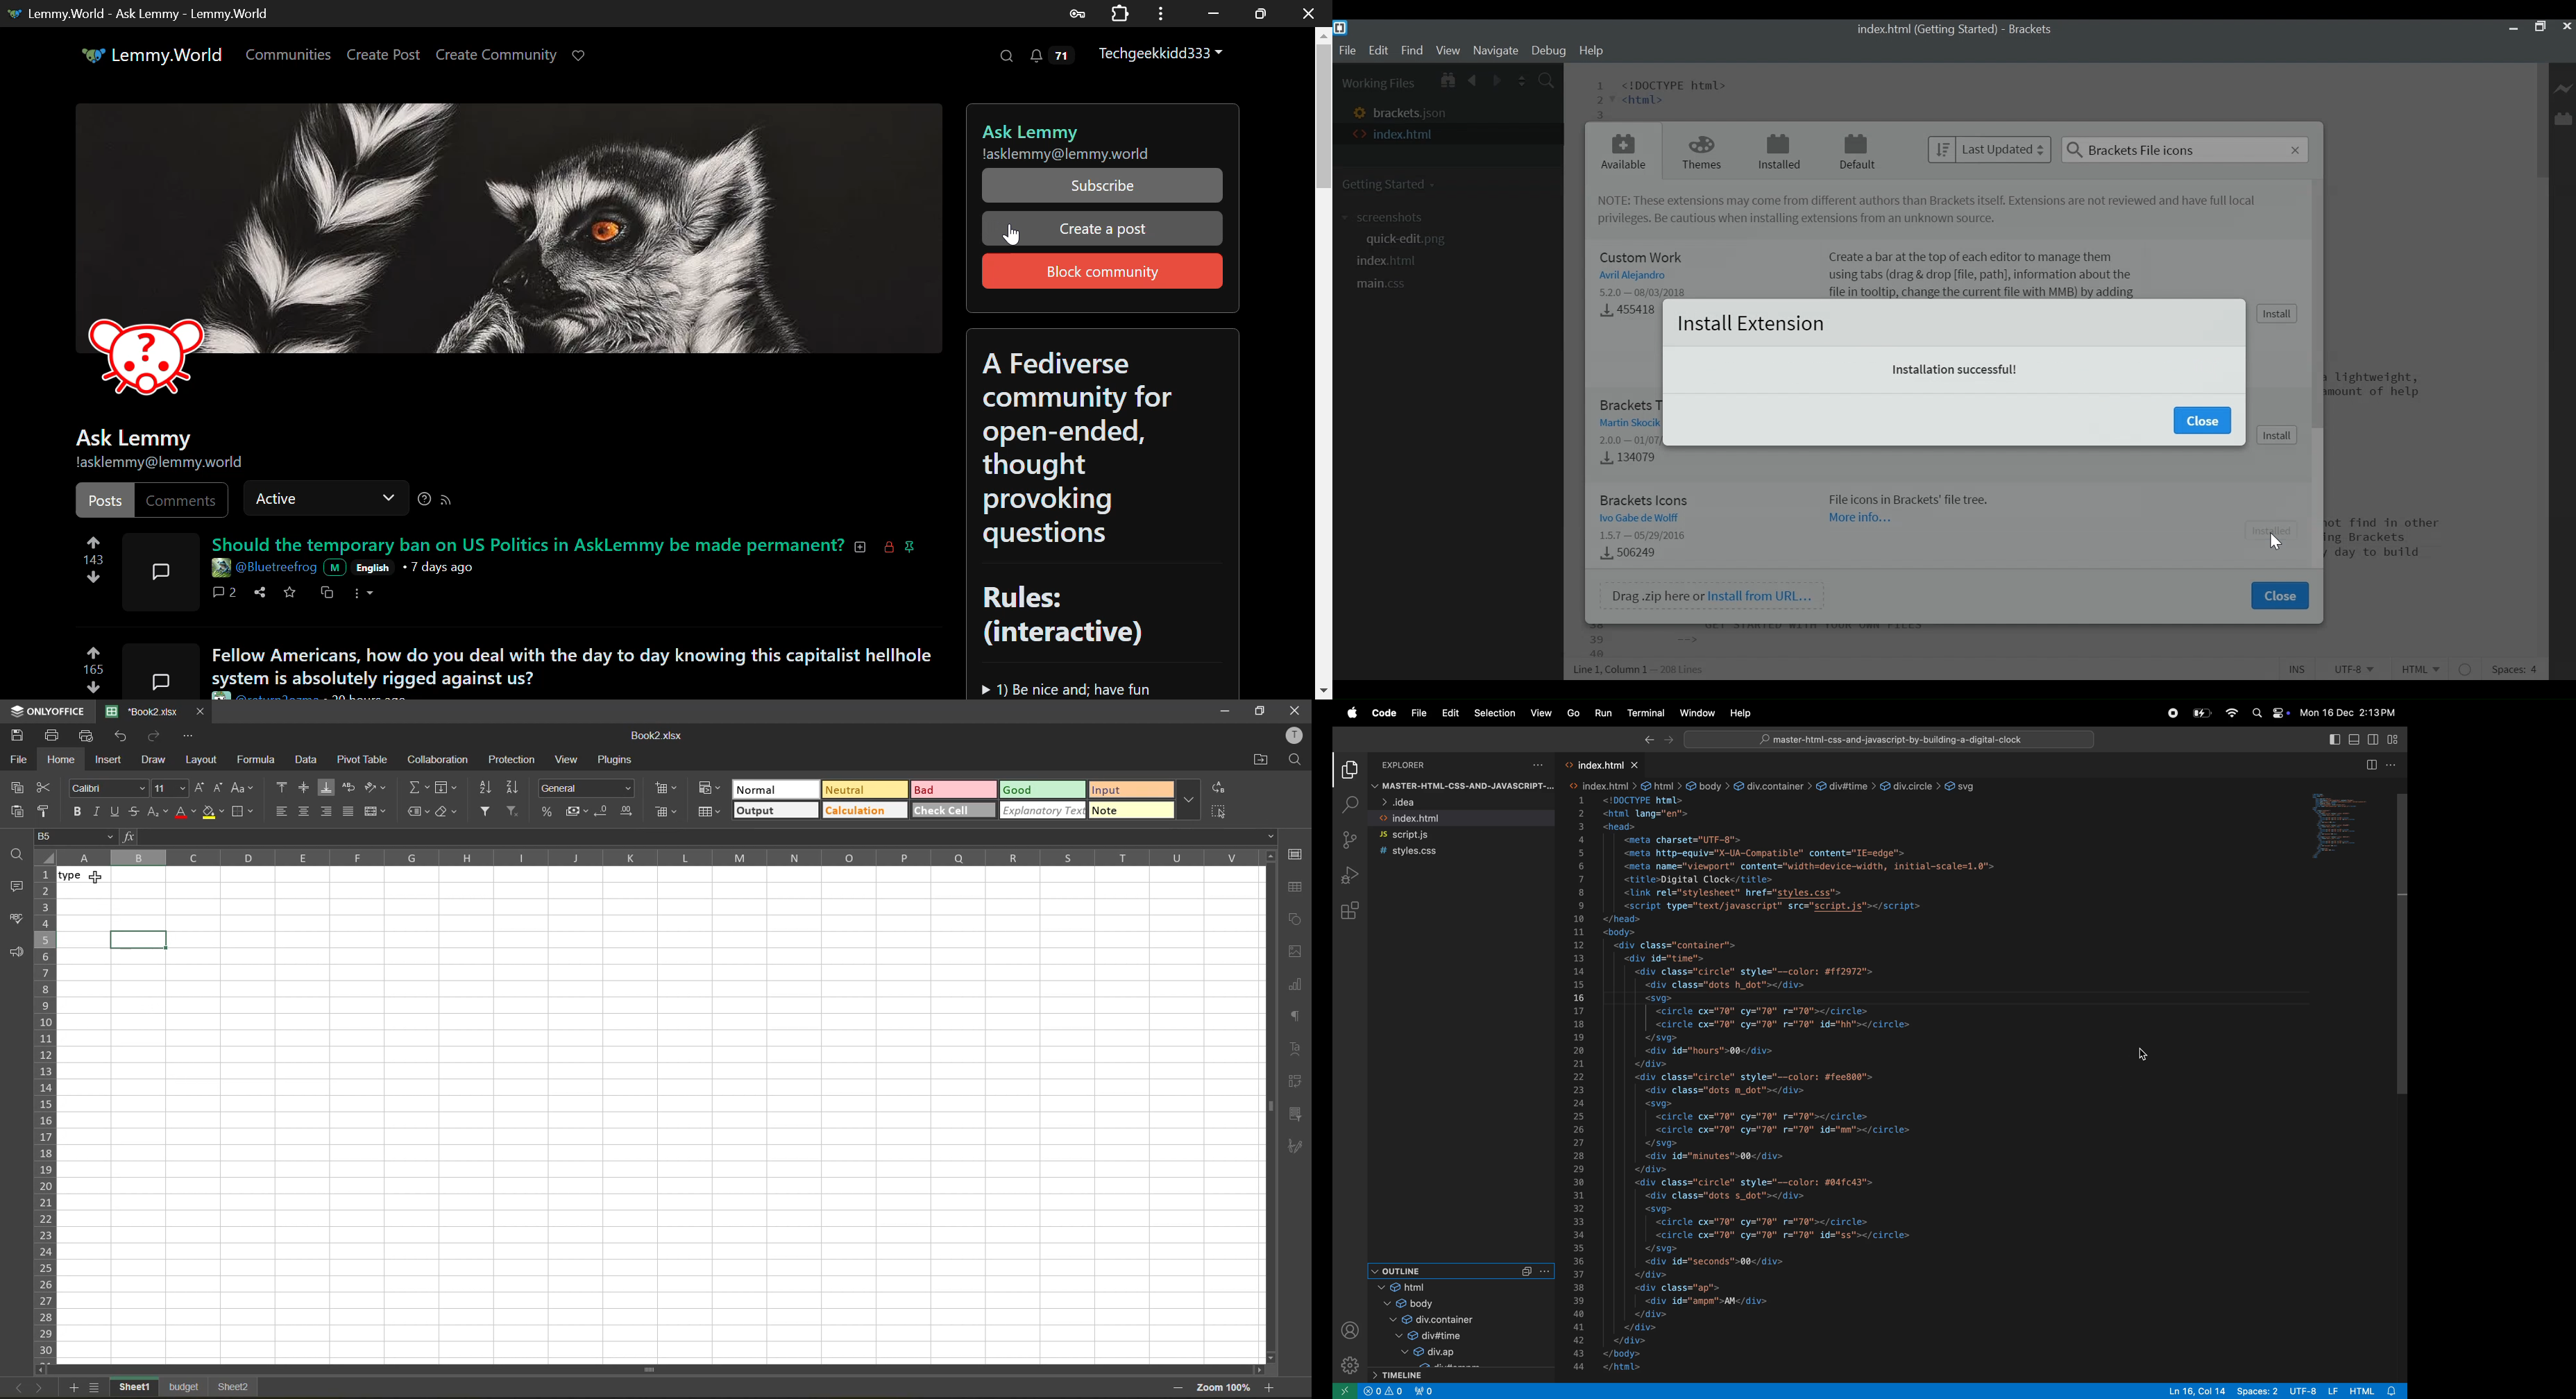 The image size is (2576, 1400). I want to click on layout, so click(205, 760).